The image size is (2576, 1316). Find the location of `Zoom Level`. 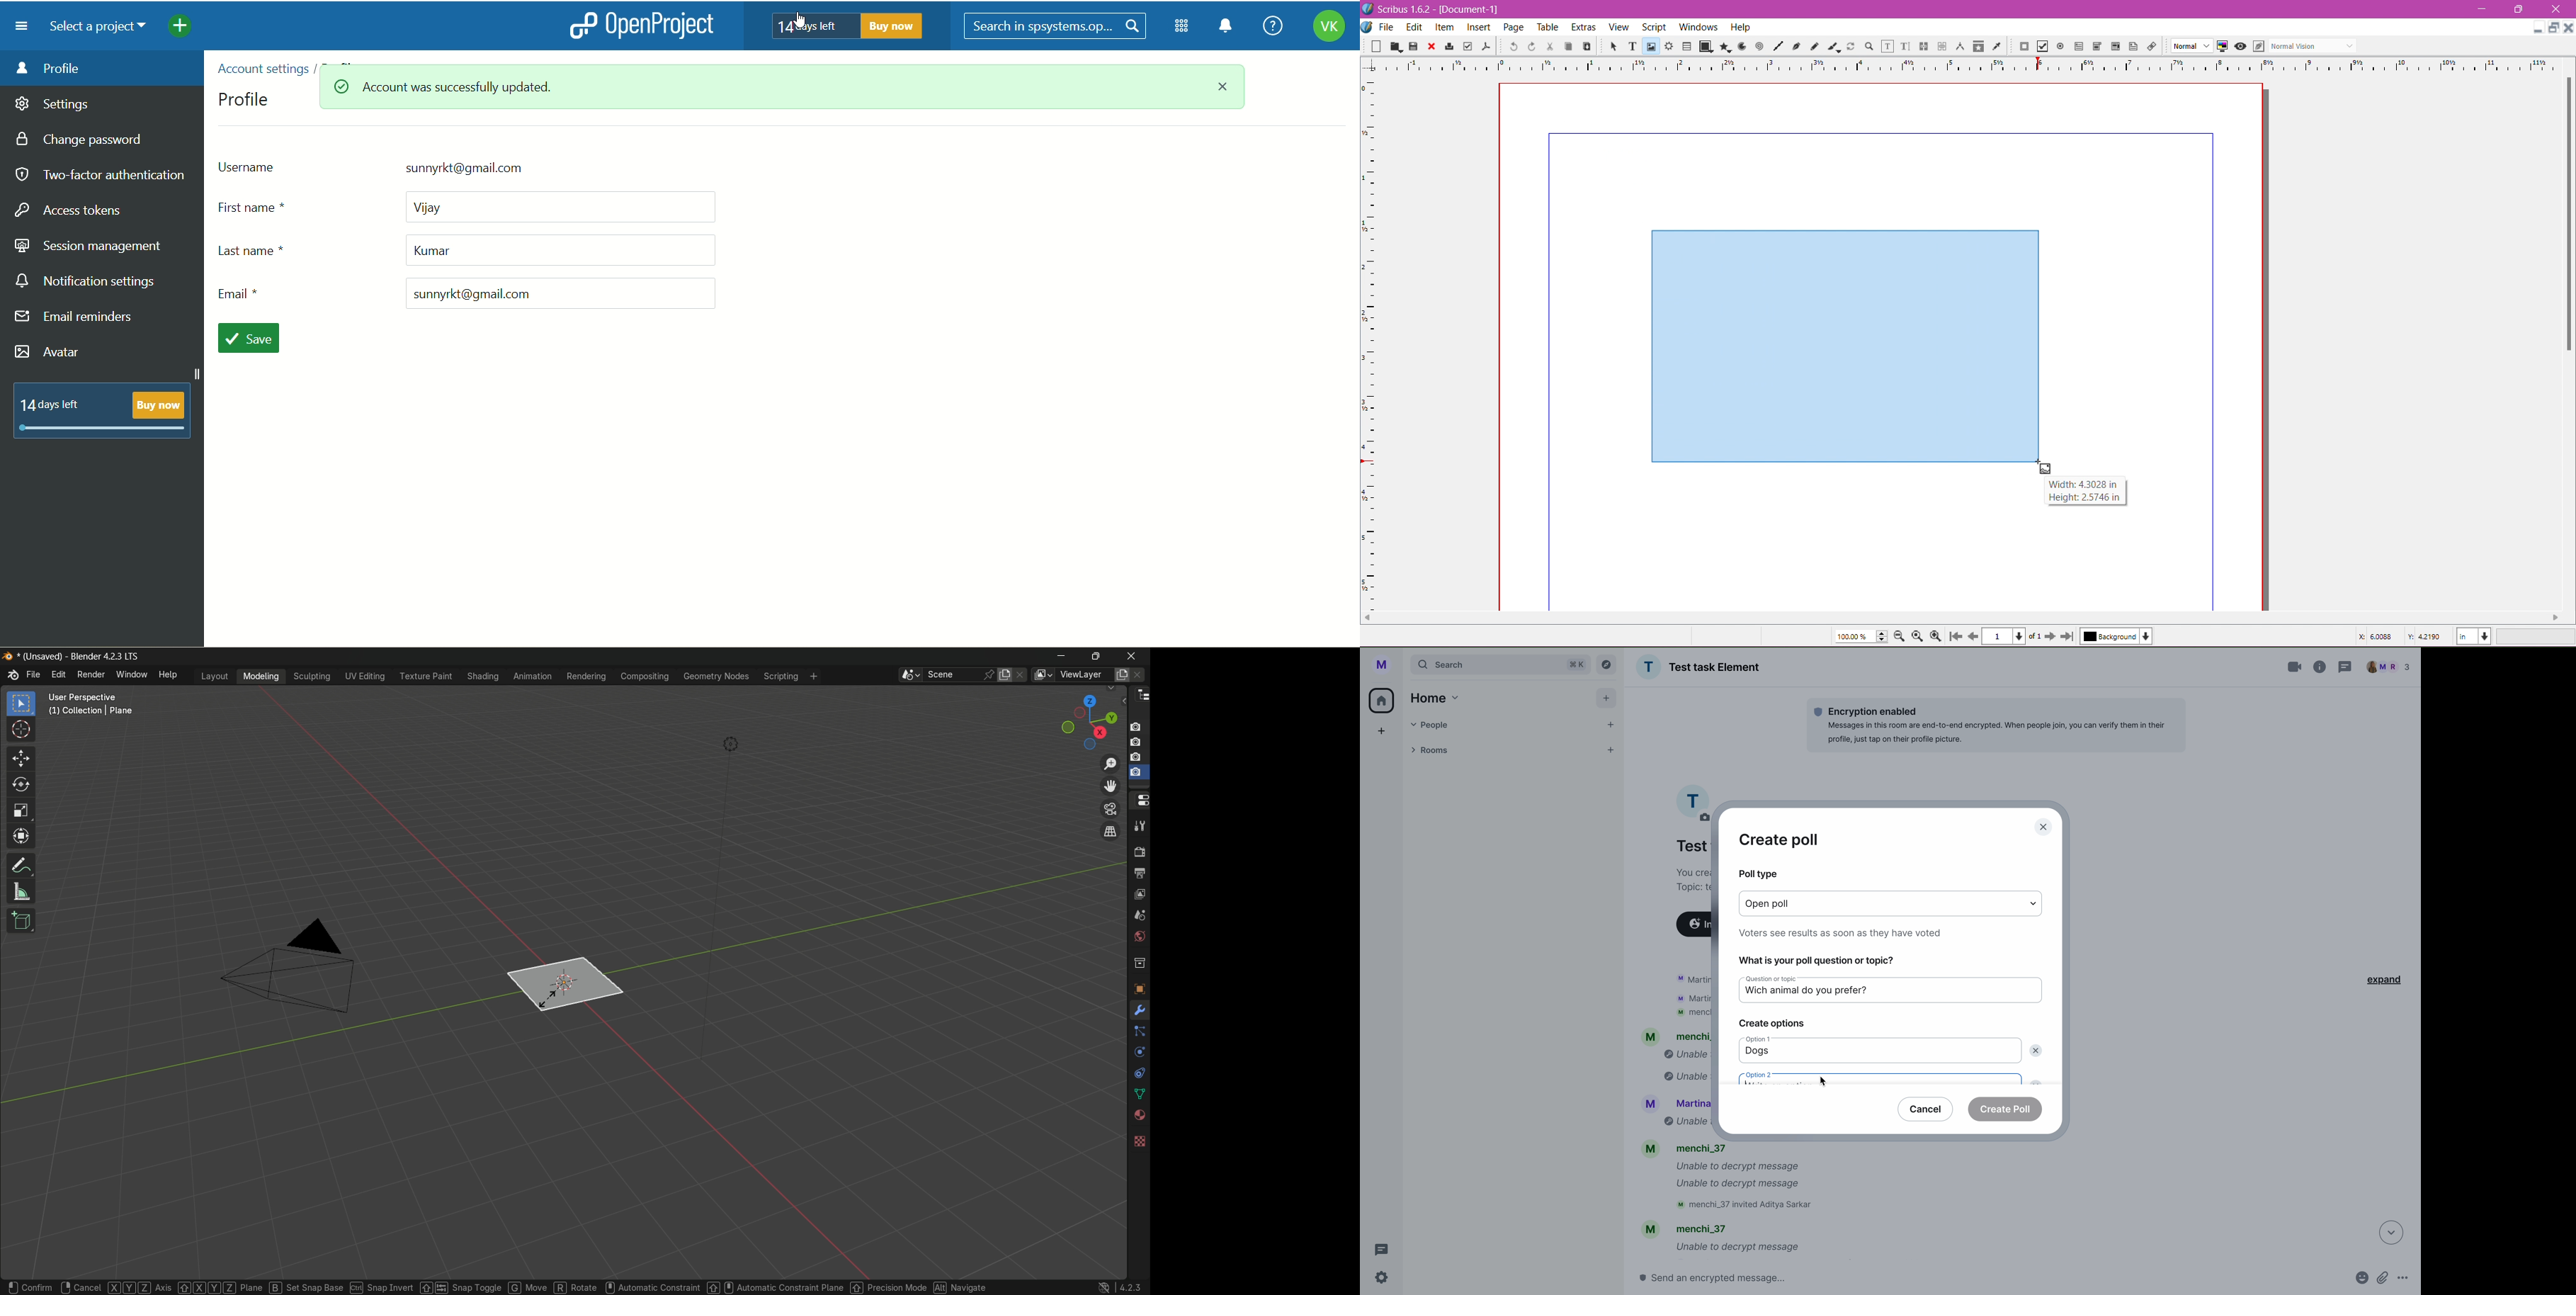

Zoom Level is located at coordinates (2537, 637).